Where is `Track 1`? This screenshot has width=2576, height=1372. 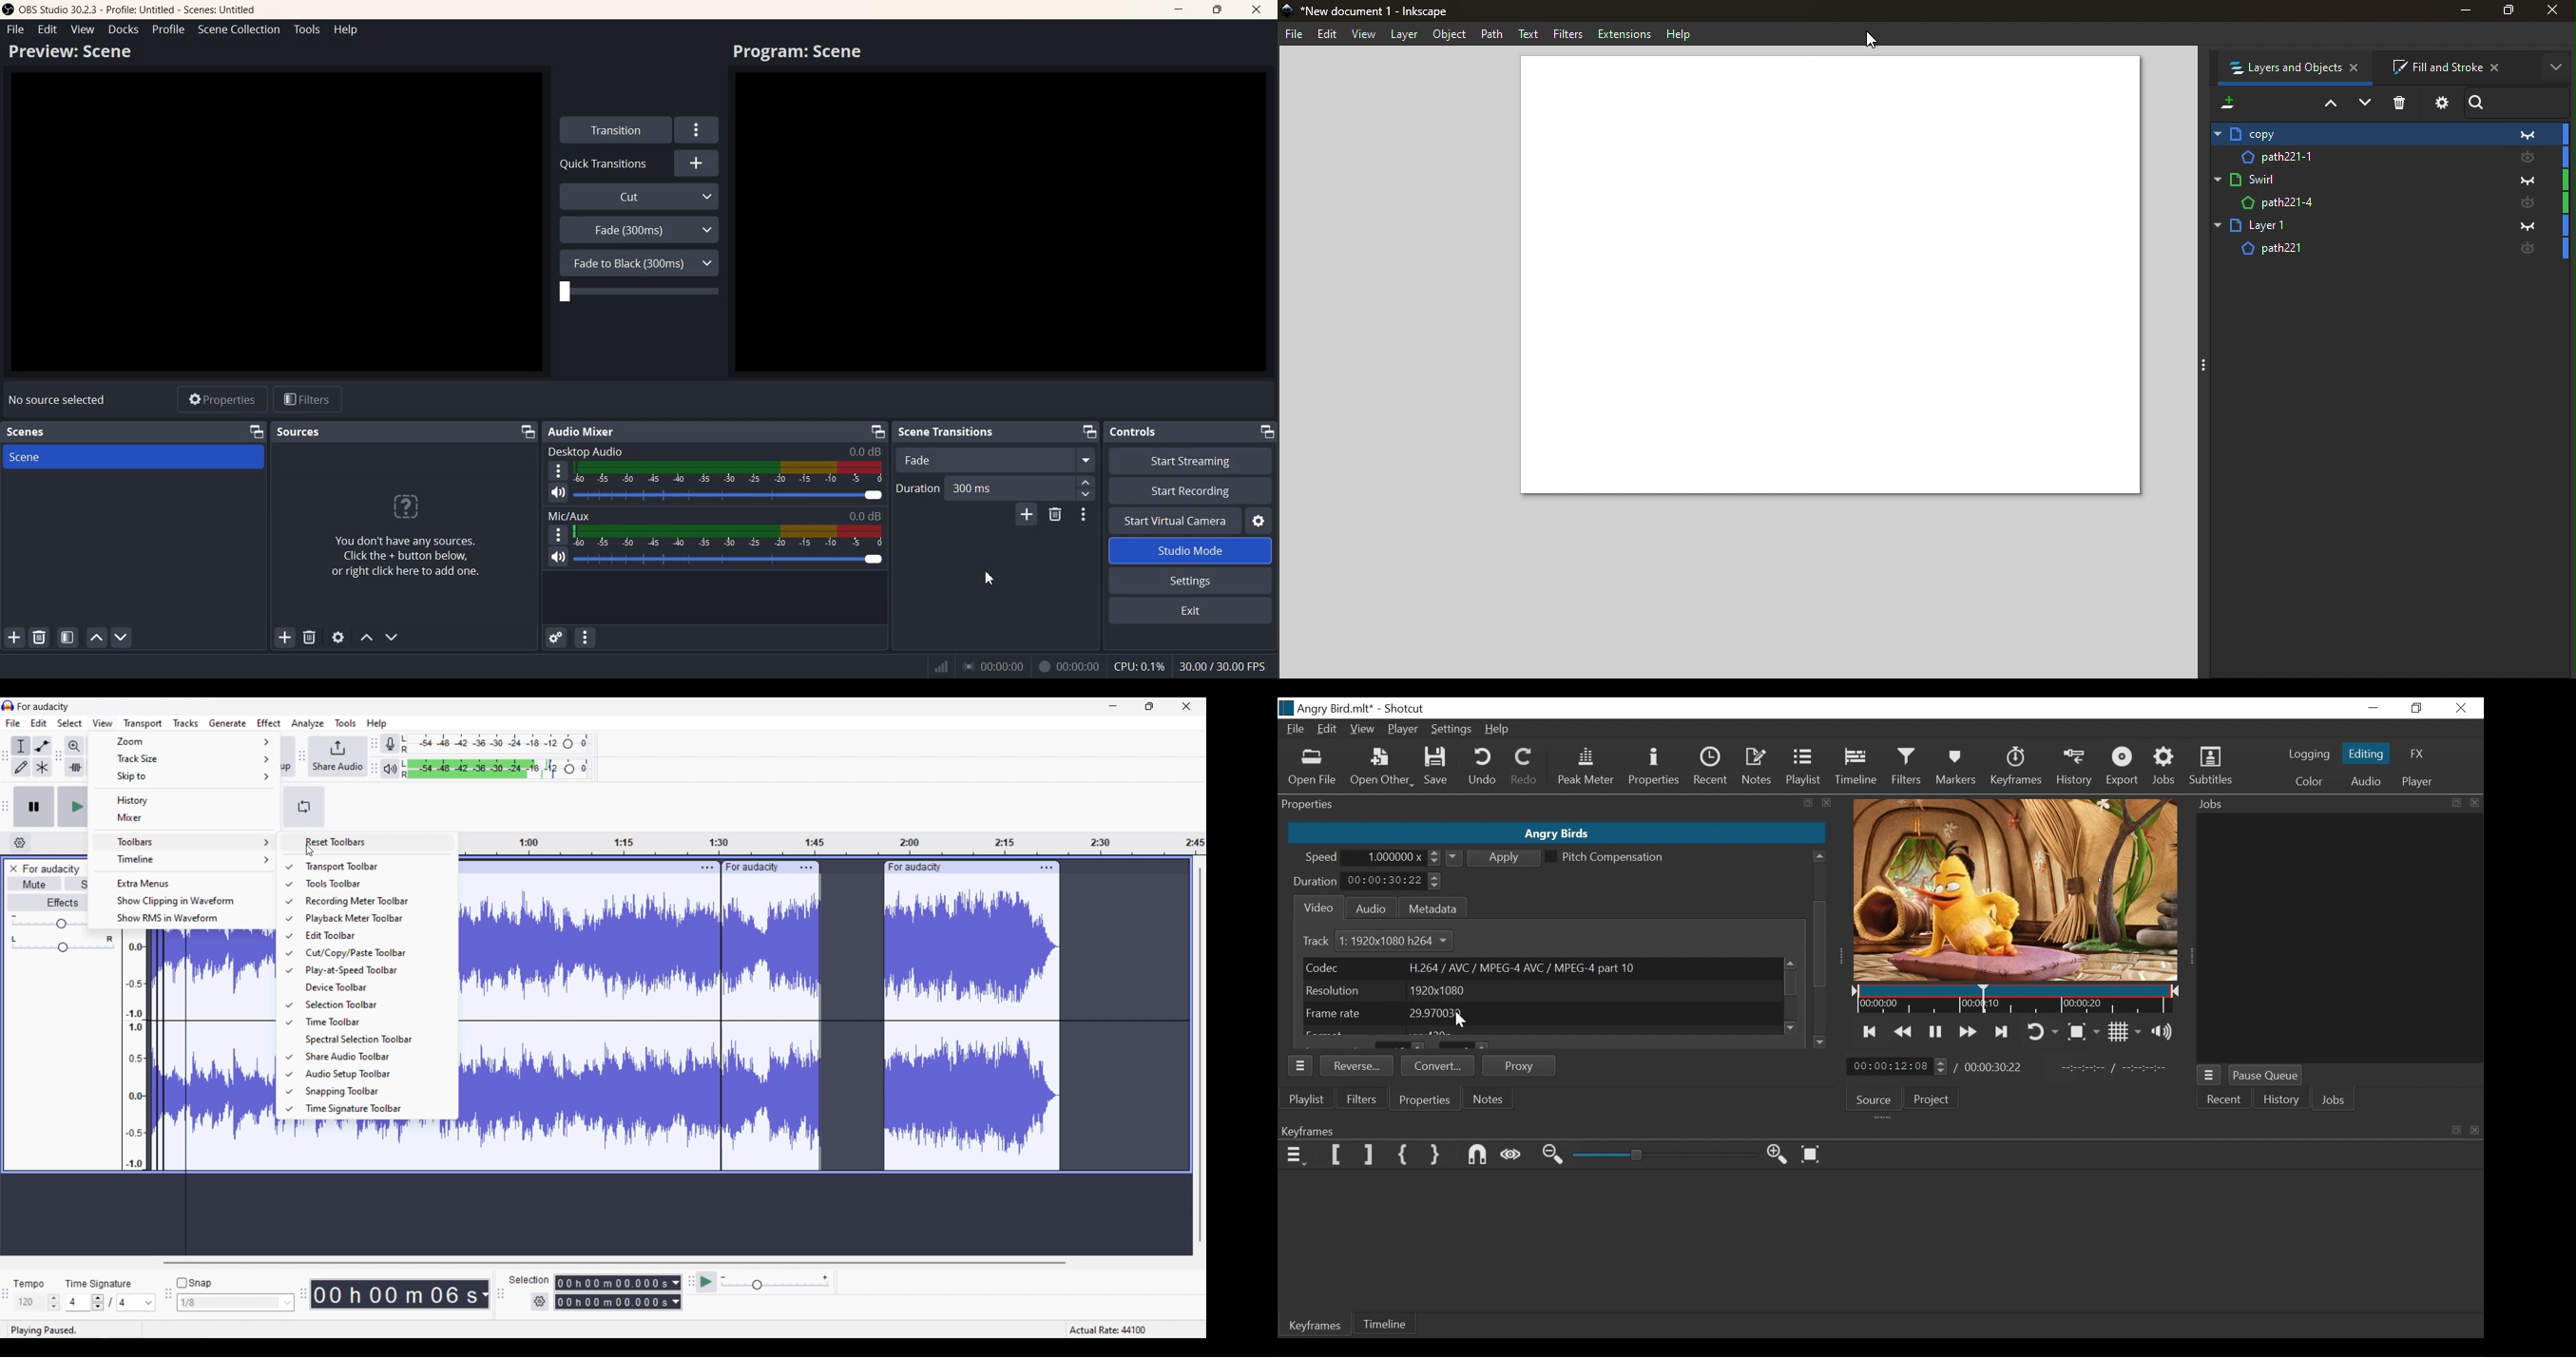
Track 1 is located at coordinates (1324, 942).